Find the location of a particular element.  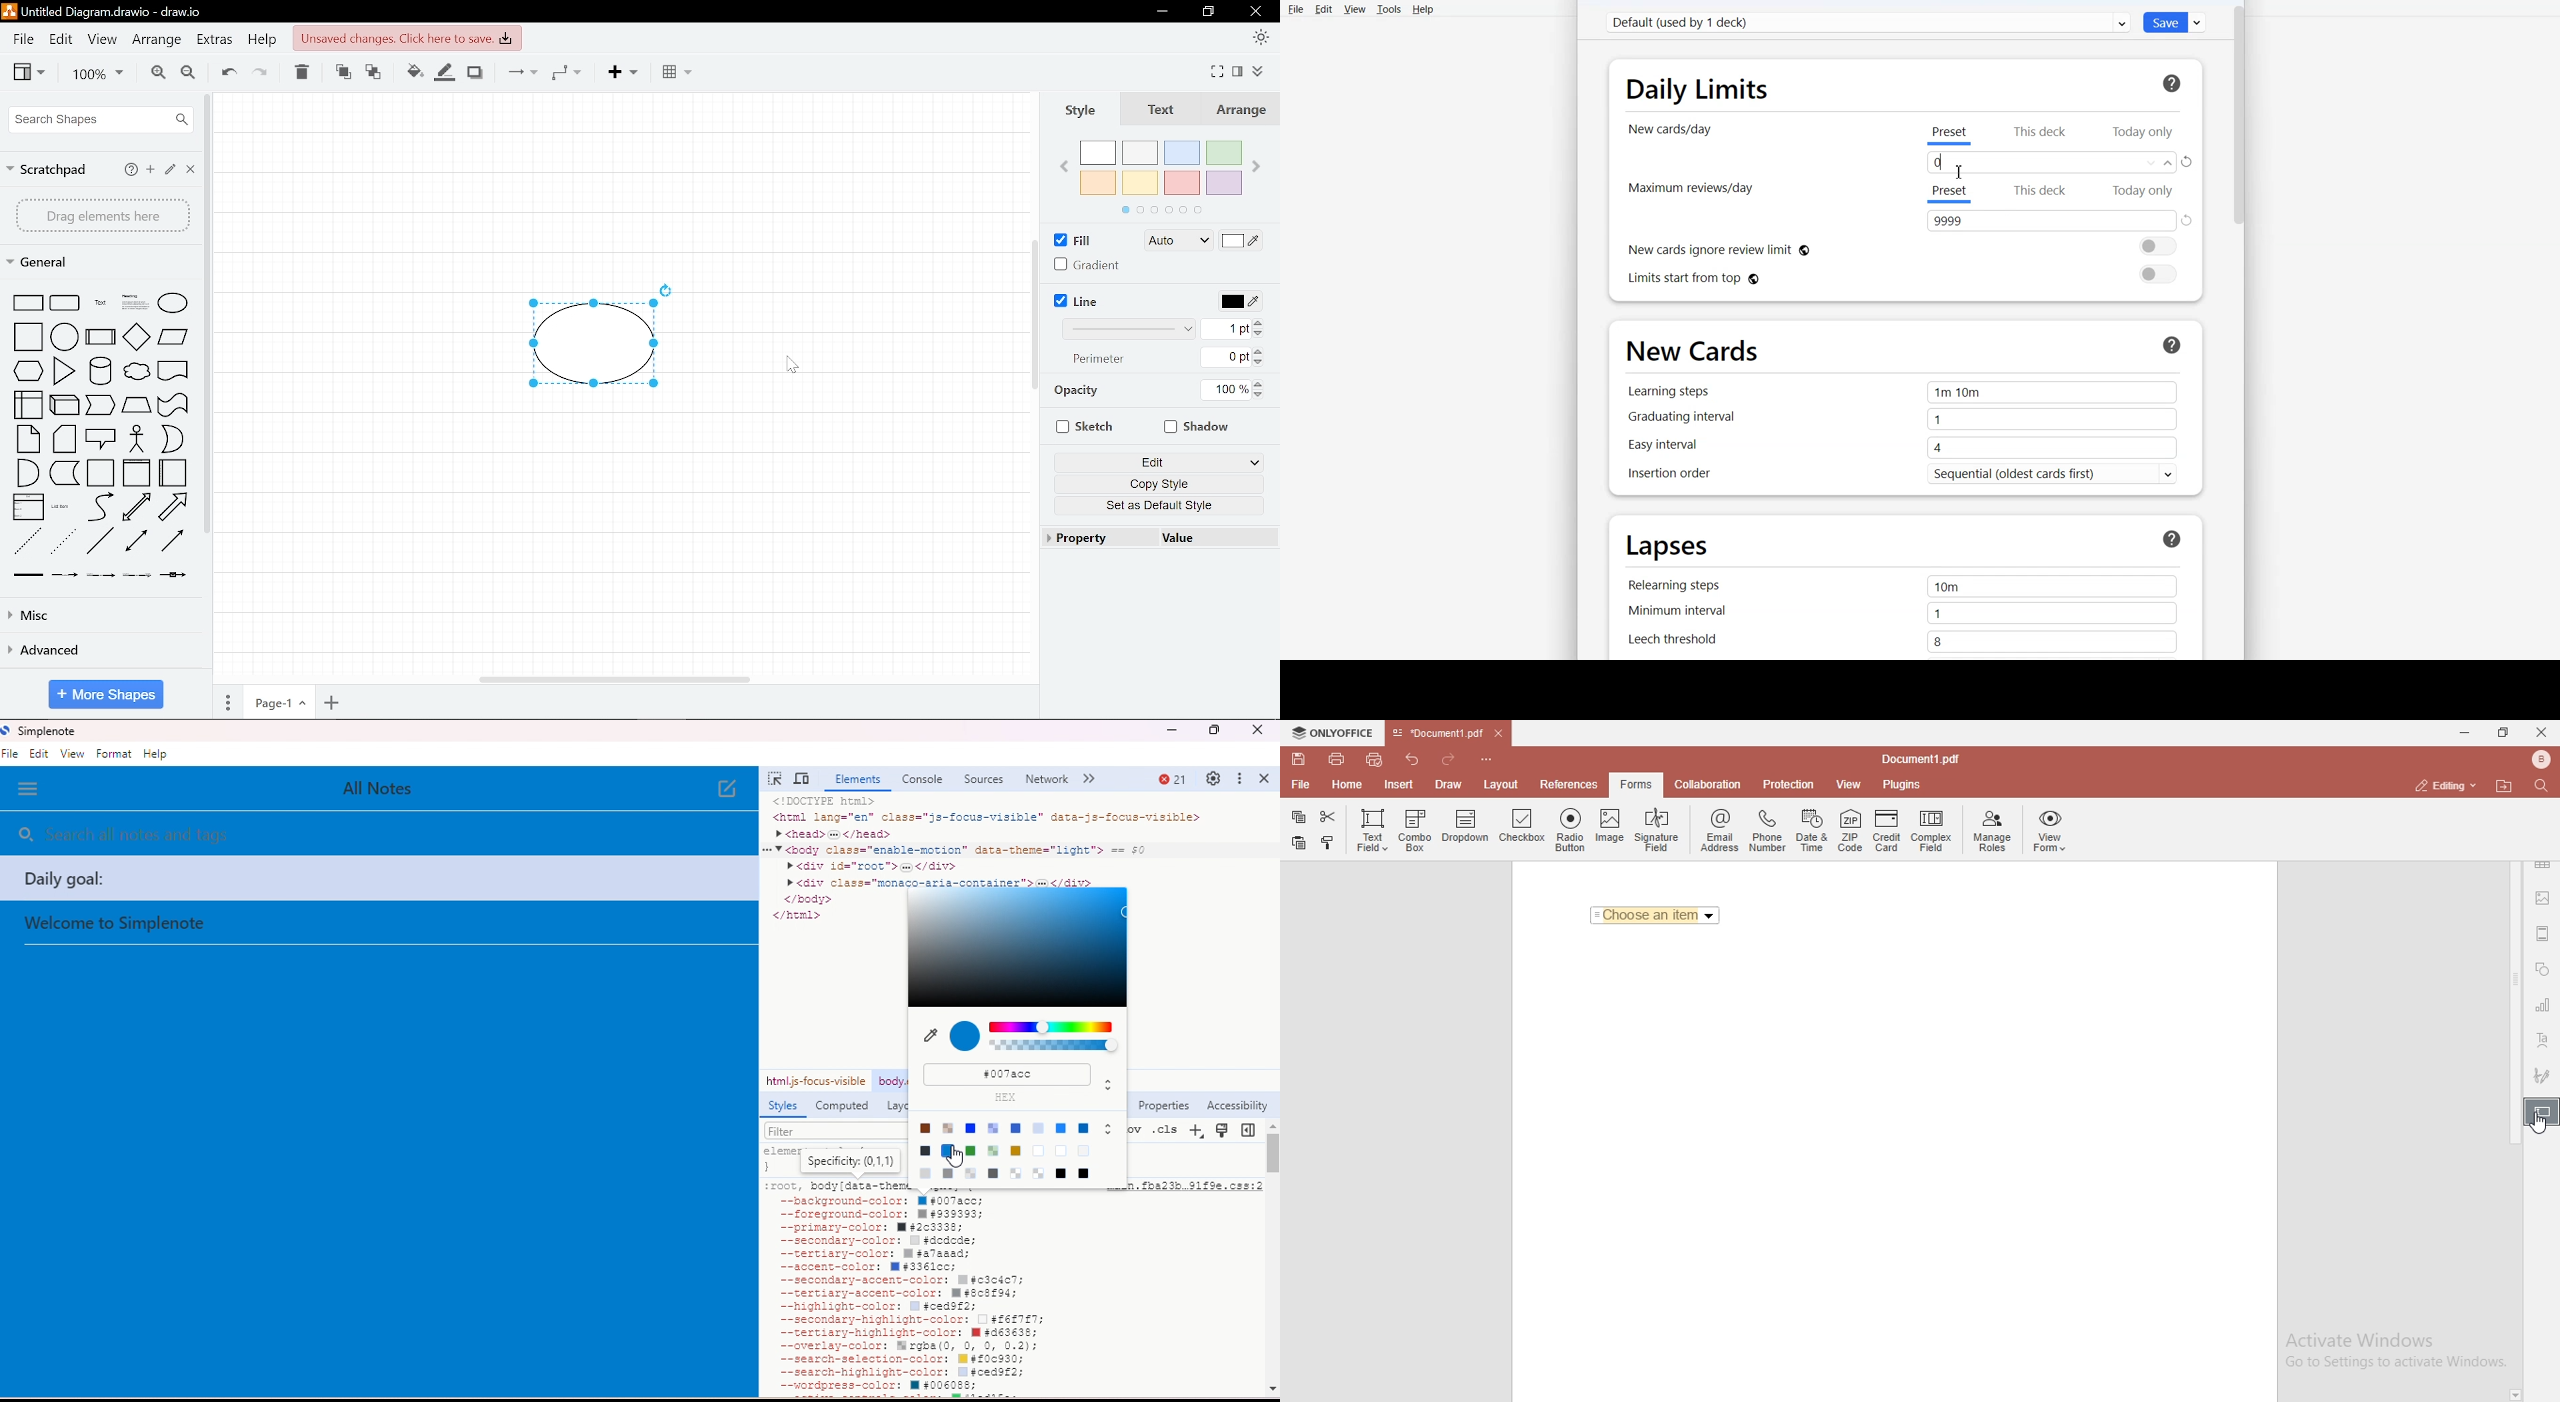

Easy interval is located at coordinates (1692, 449).